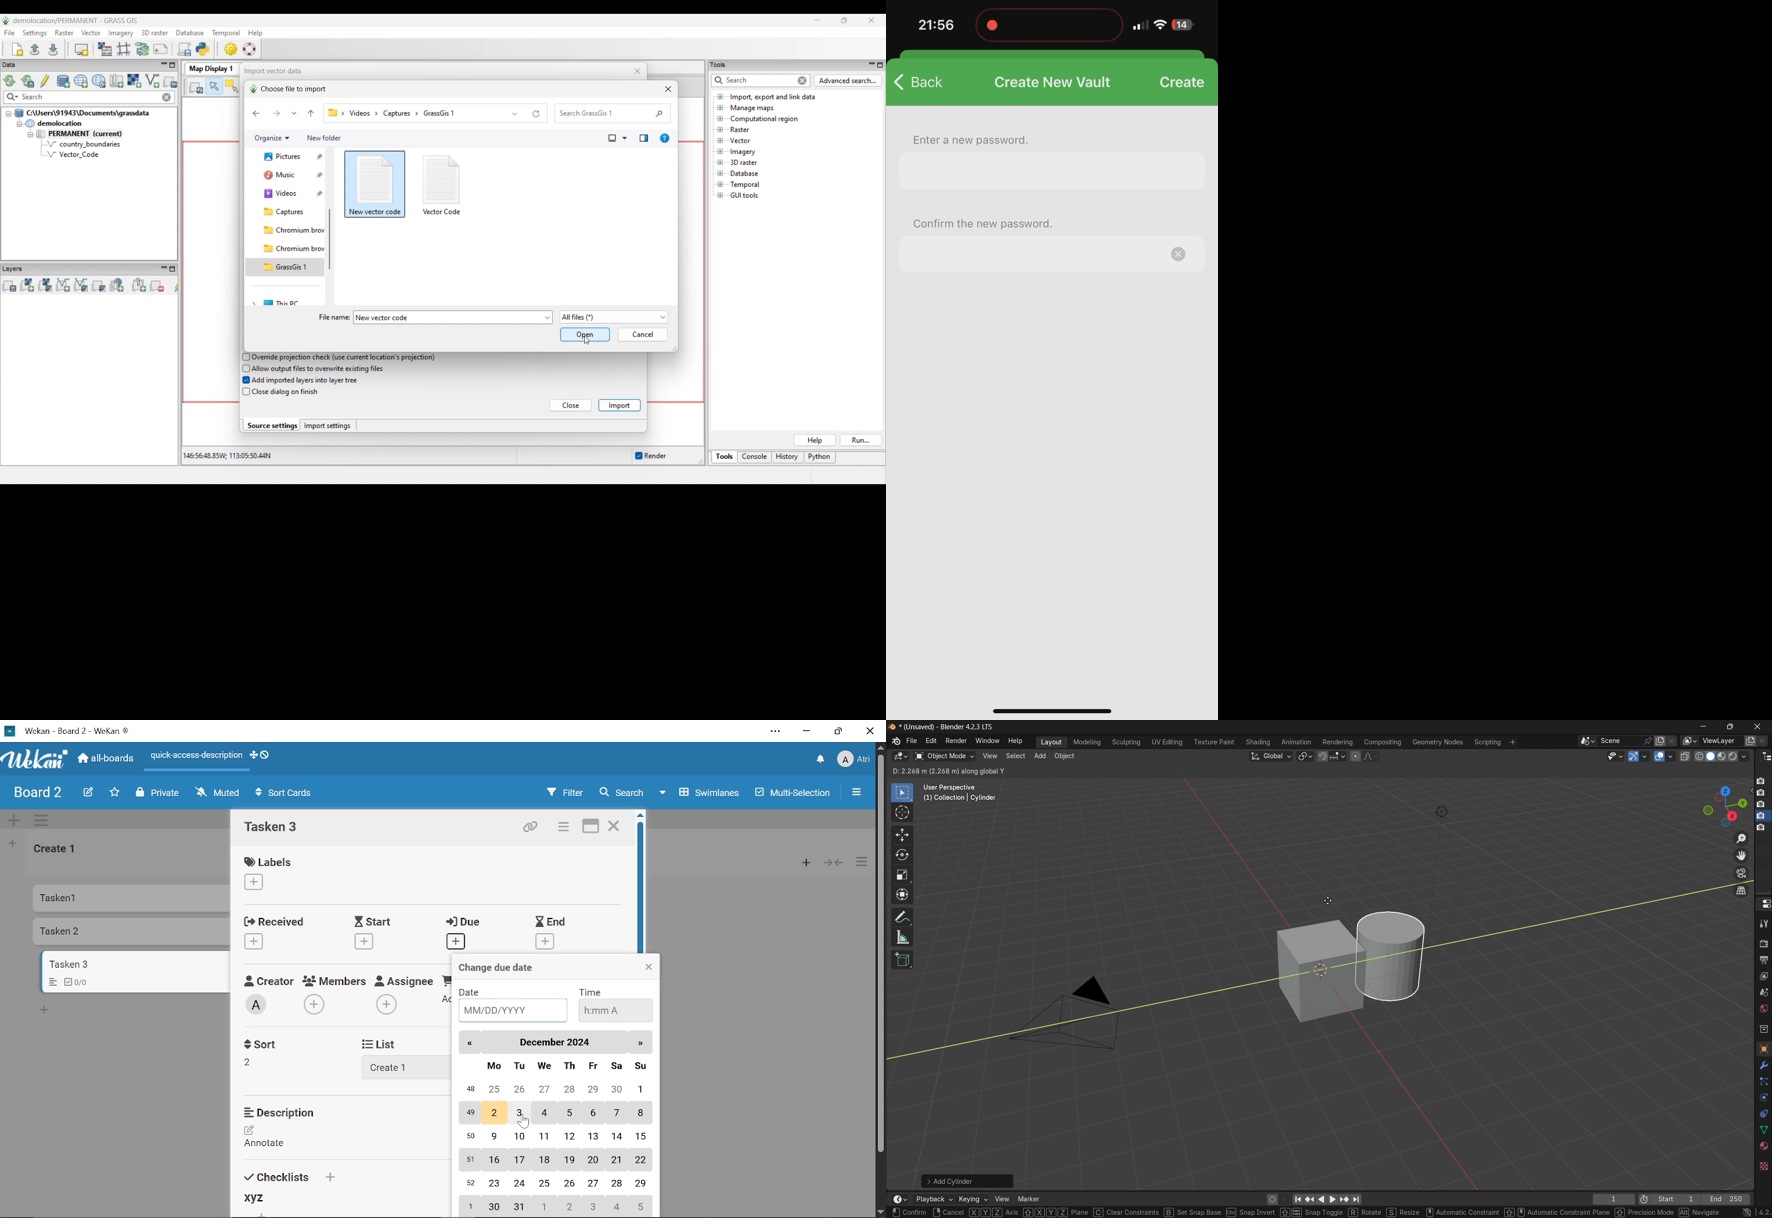 The width and height of the screenshot is (1792, 1232). What do you see at coordinates (271, 861) in the screenshot?
I see `Labels` at bounding box center [271, 861].